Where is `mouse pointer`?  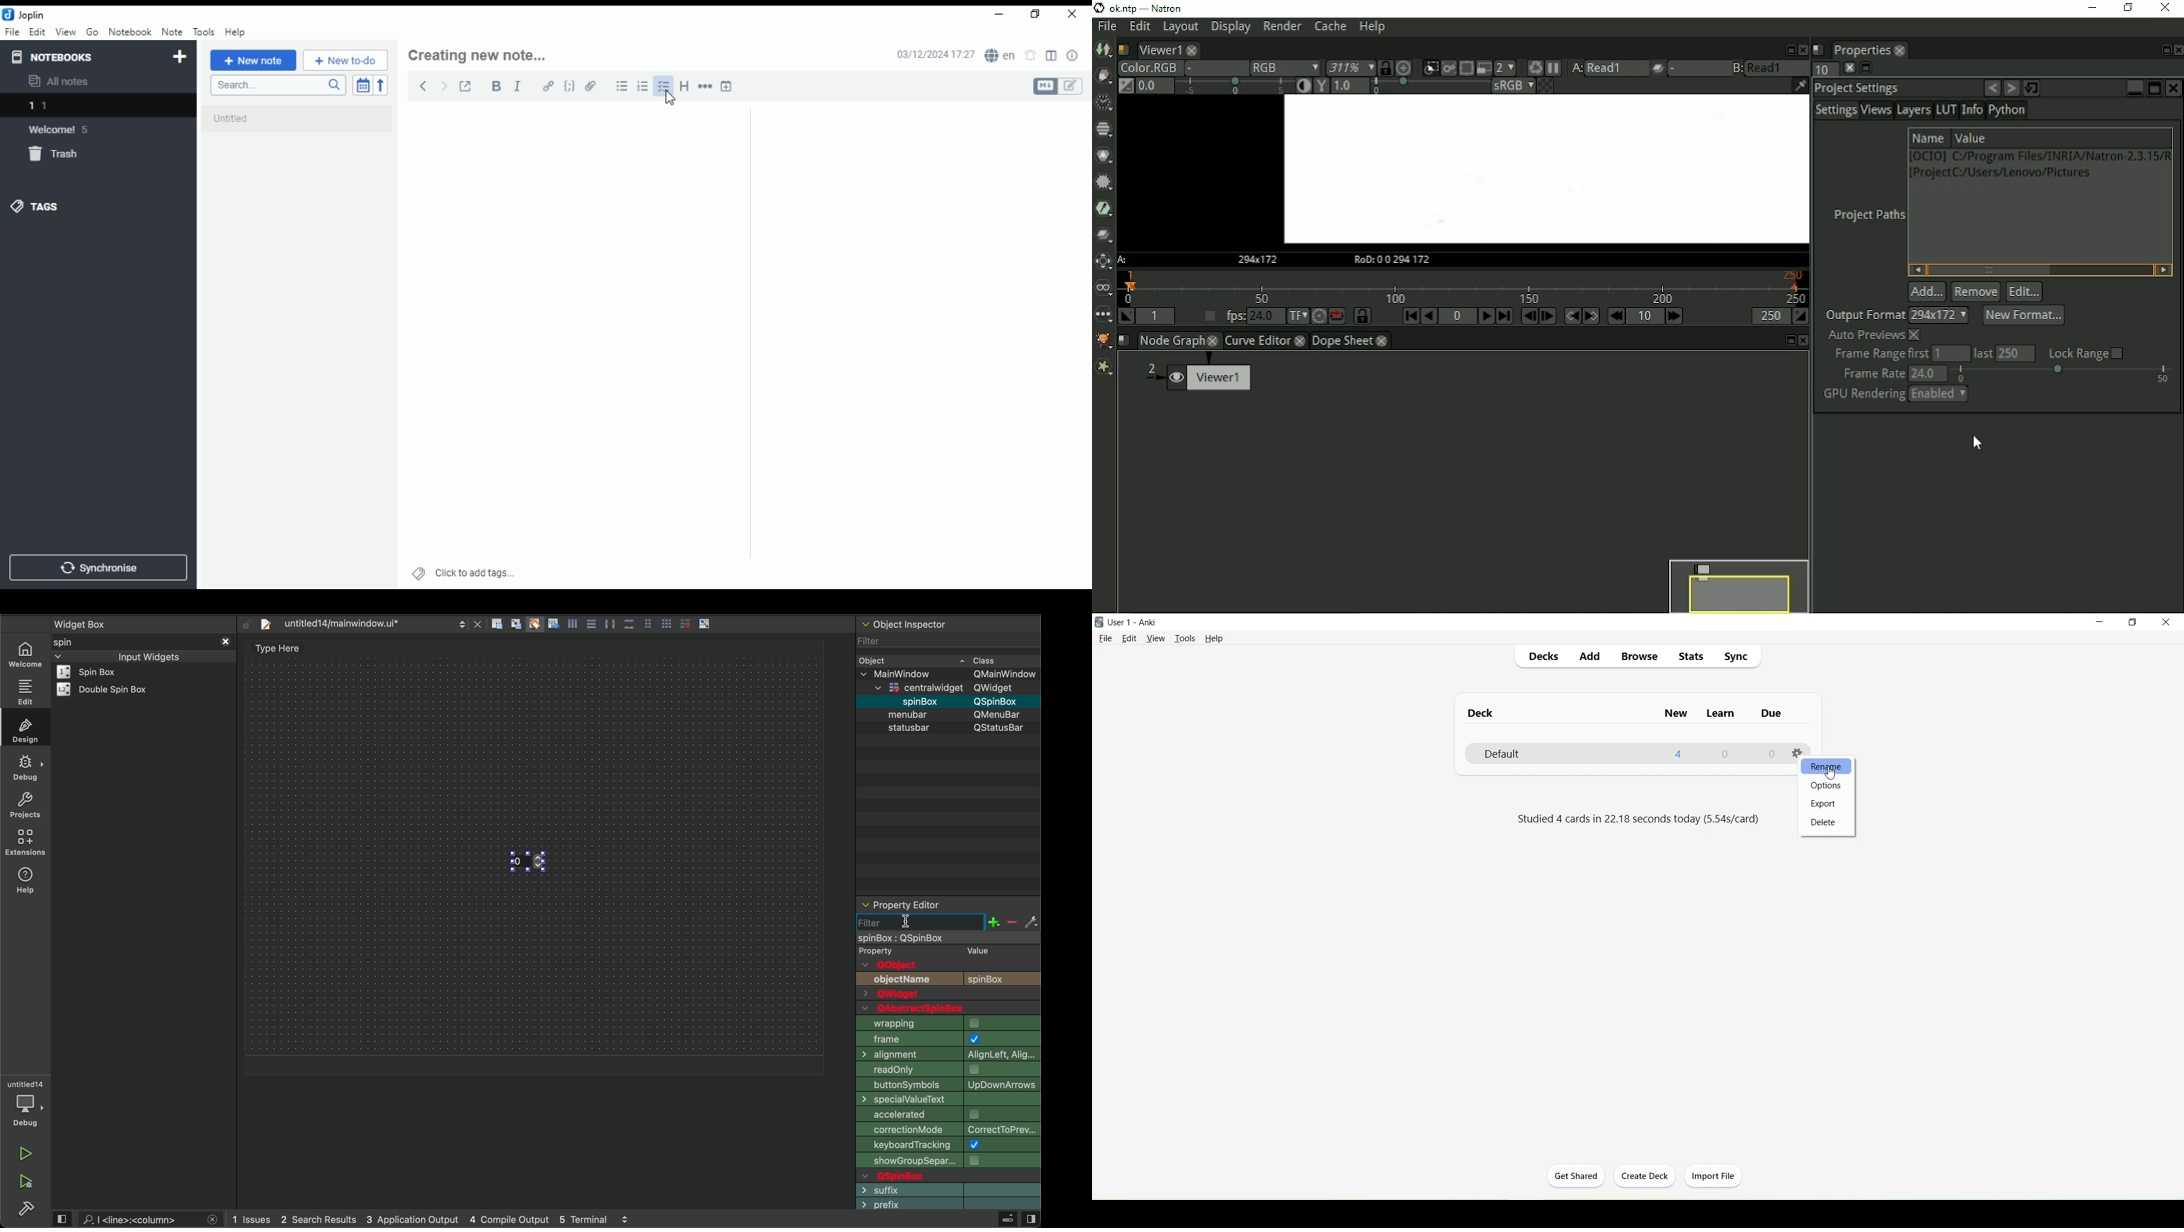 mouse pointer is located at coordinates (671, 99).